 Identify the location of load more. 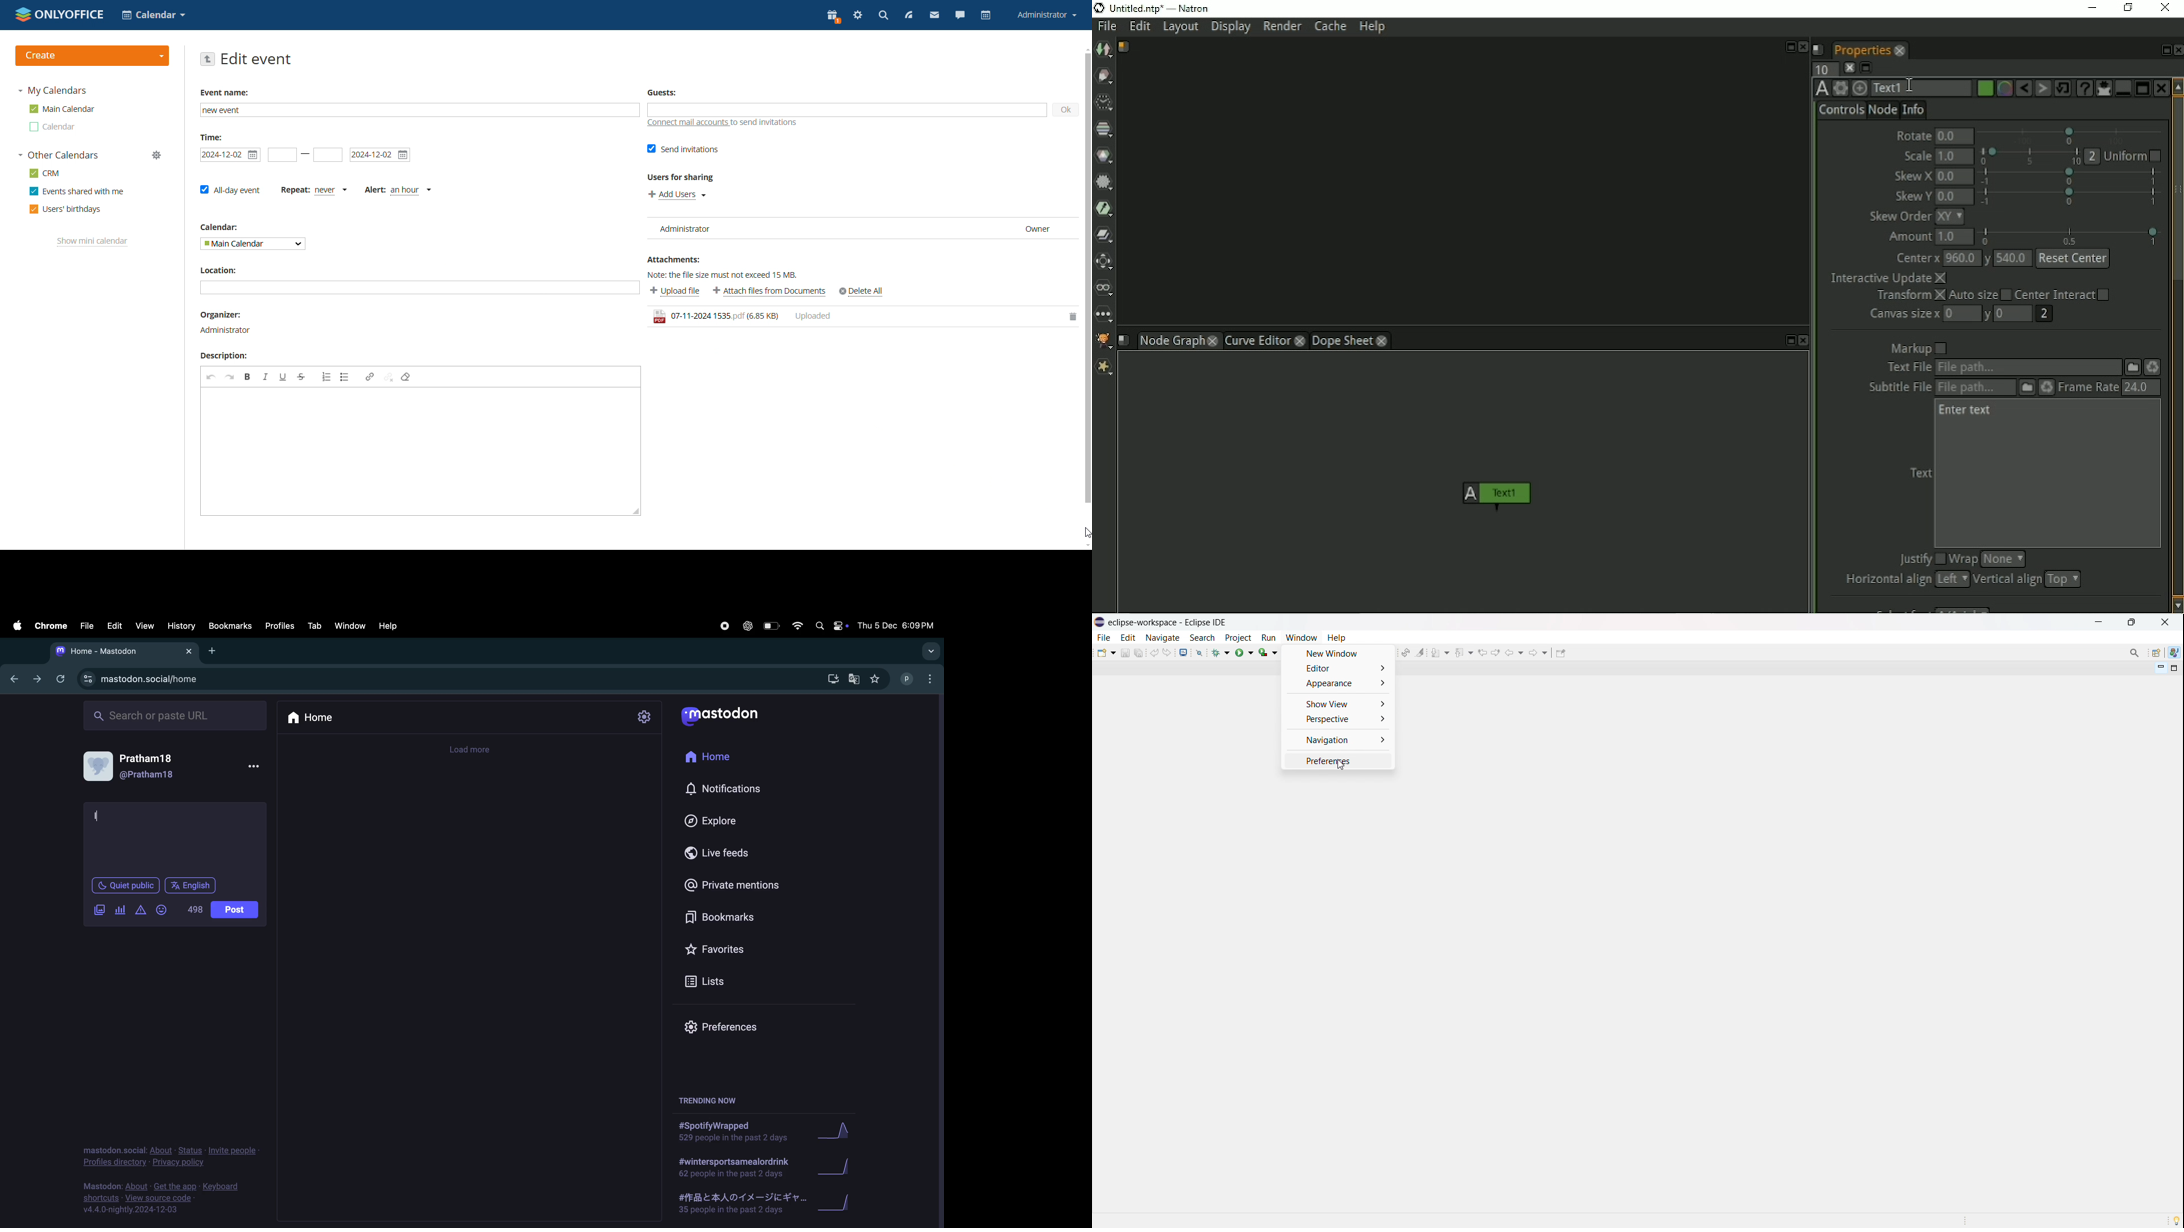
(470, 749).